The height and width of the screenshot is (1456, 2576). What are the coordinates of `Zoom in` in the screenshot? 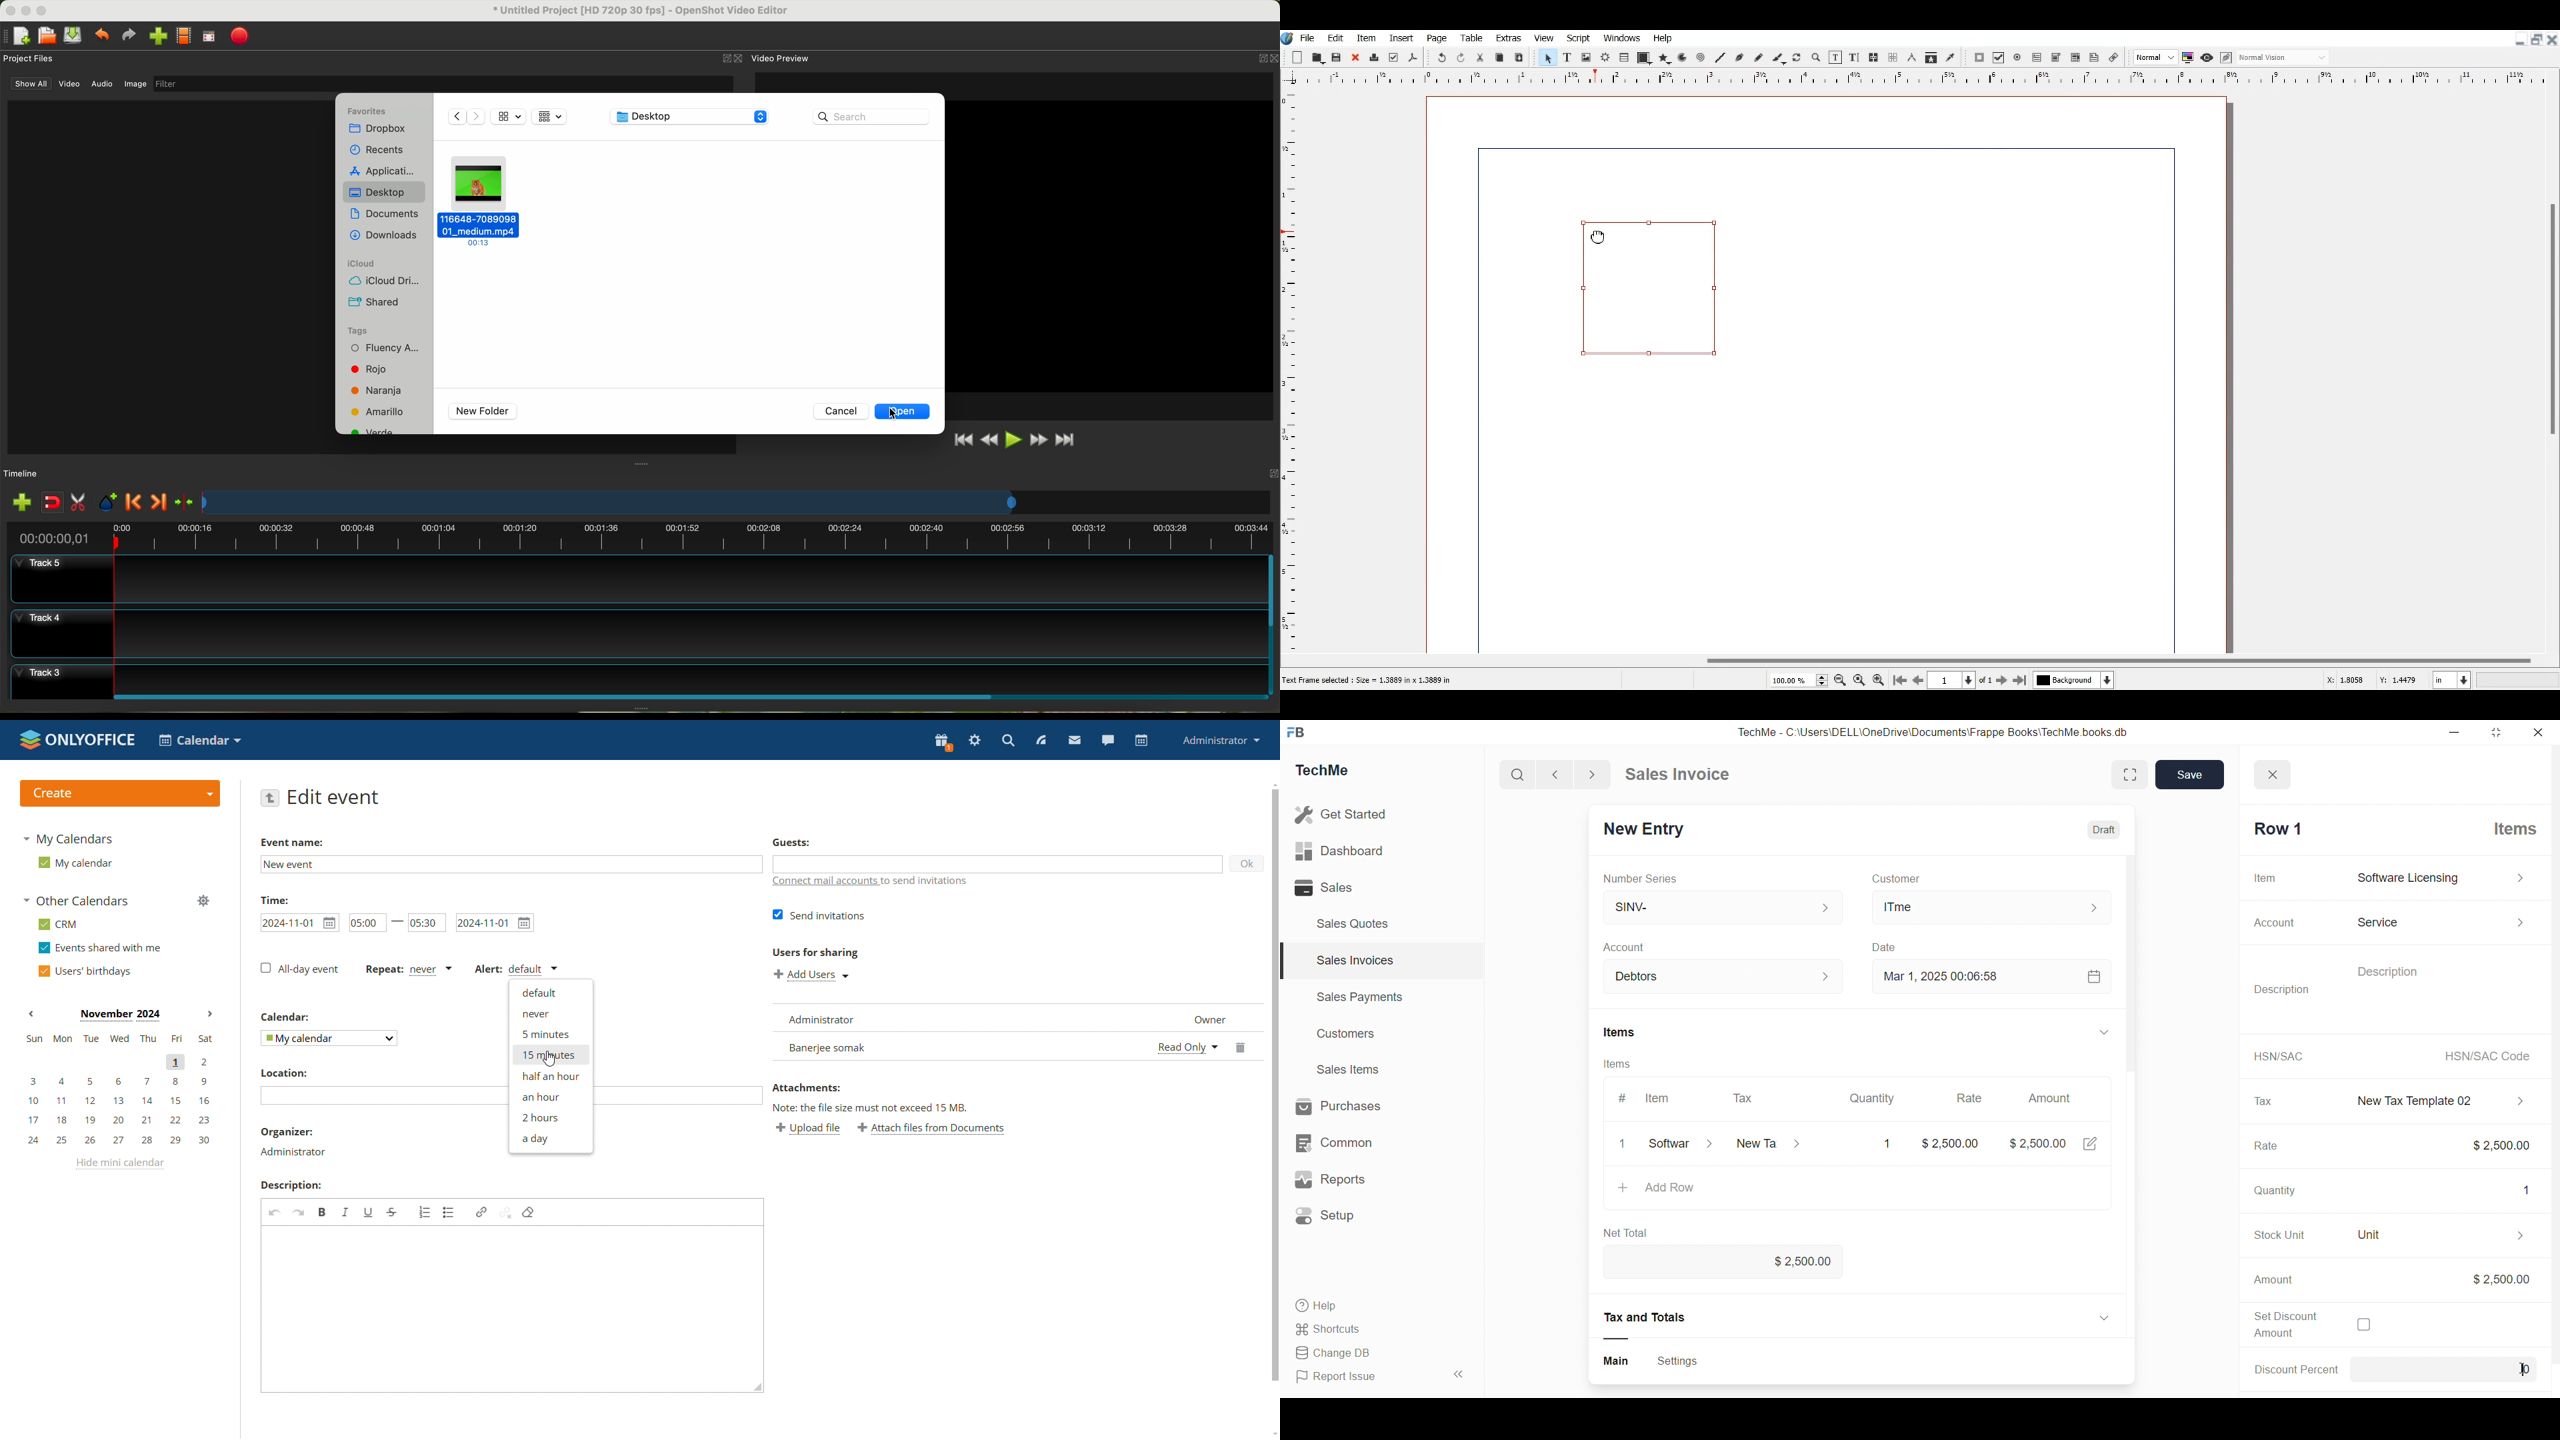 It's located at (1878, 679).